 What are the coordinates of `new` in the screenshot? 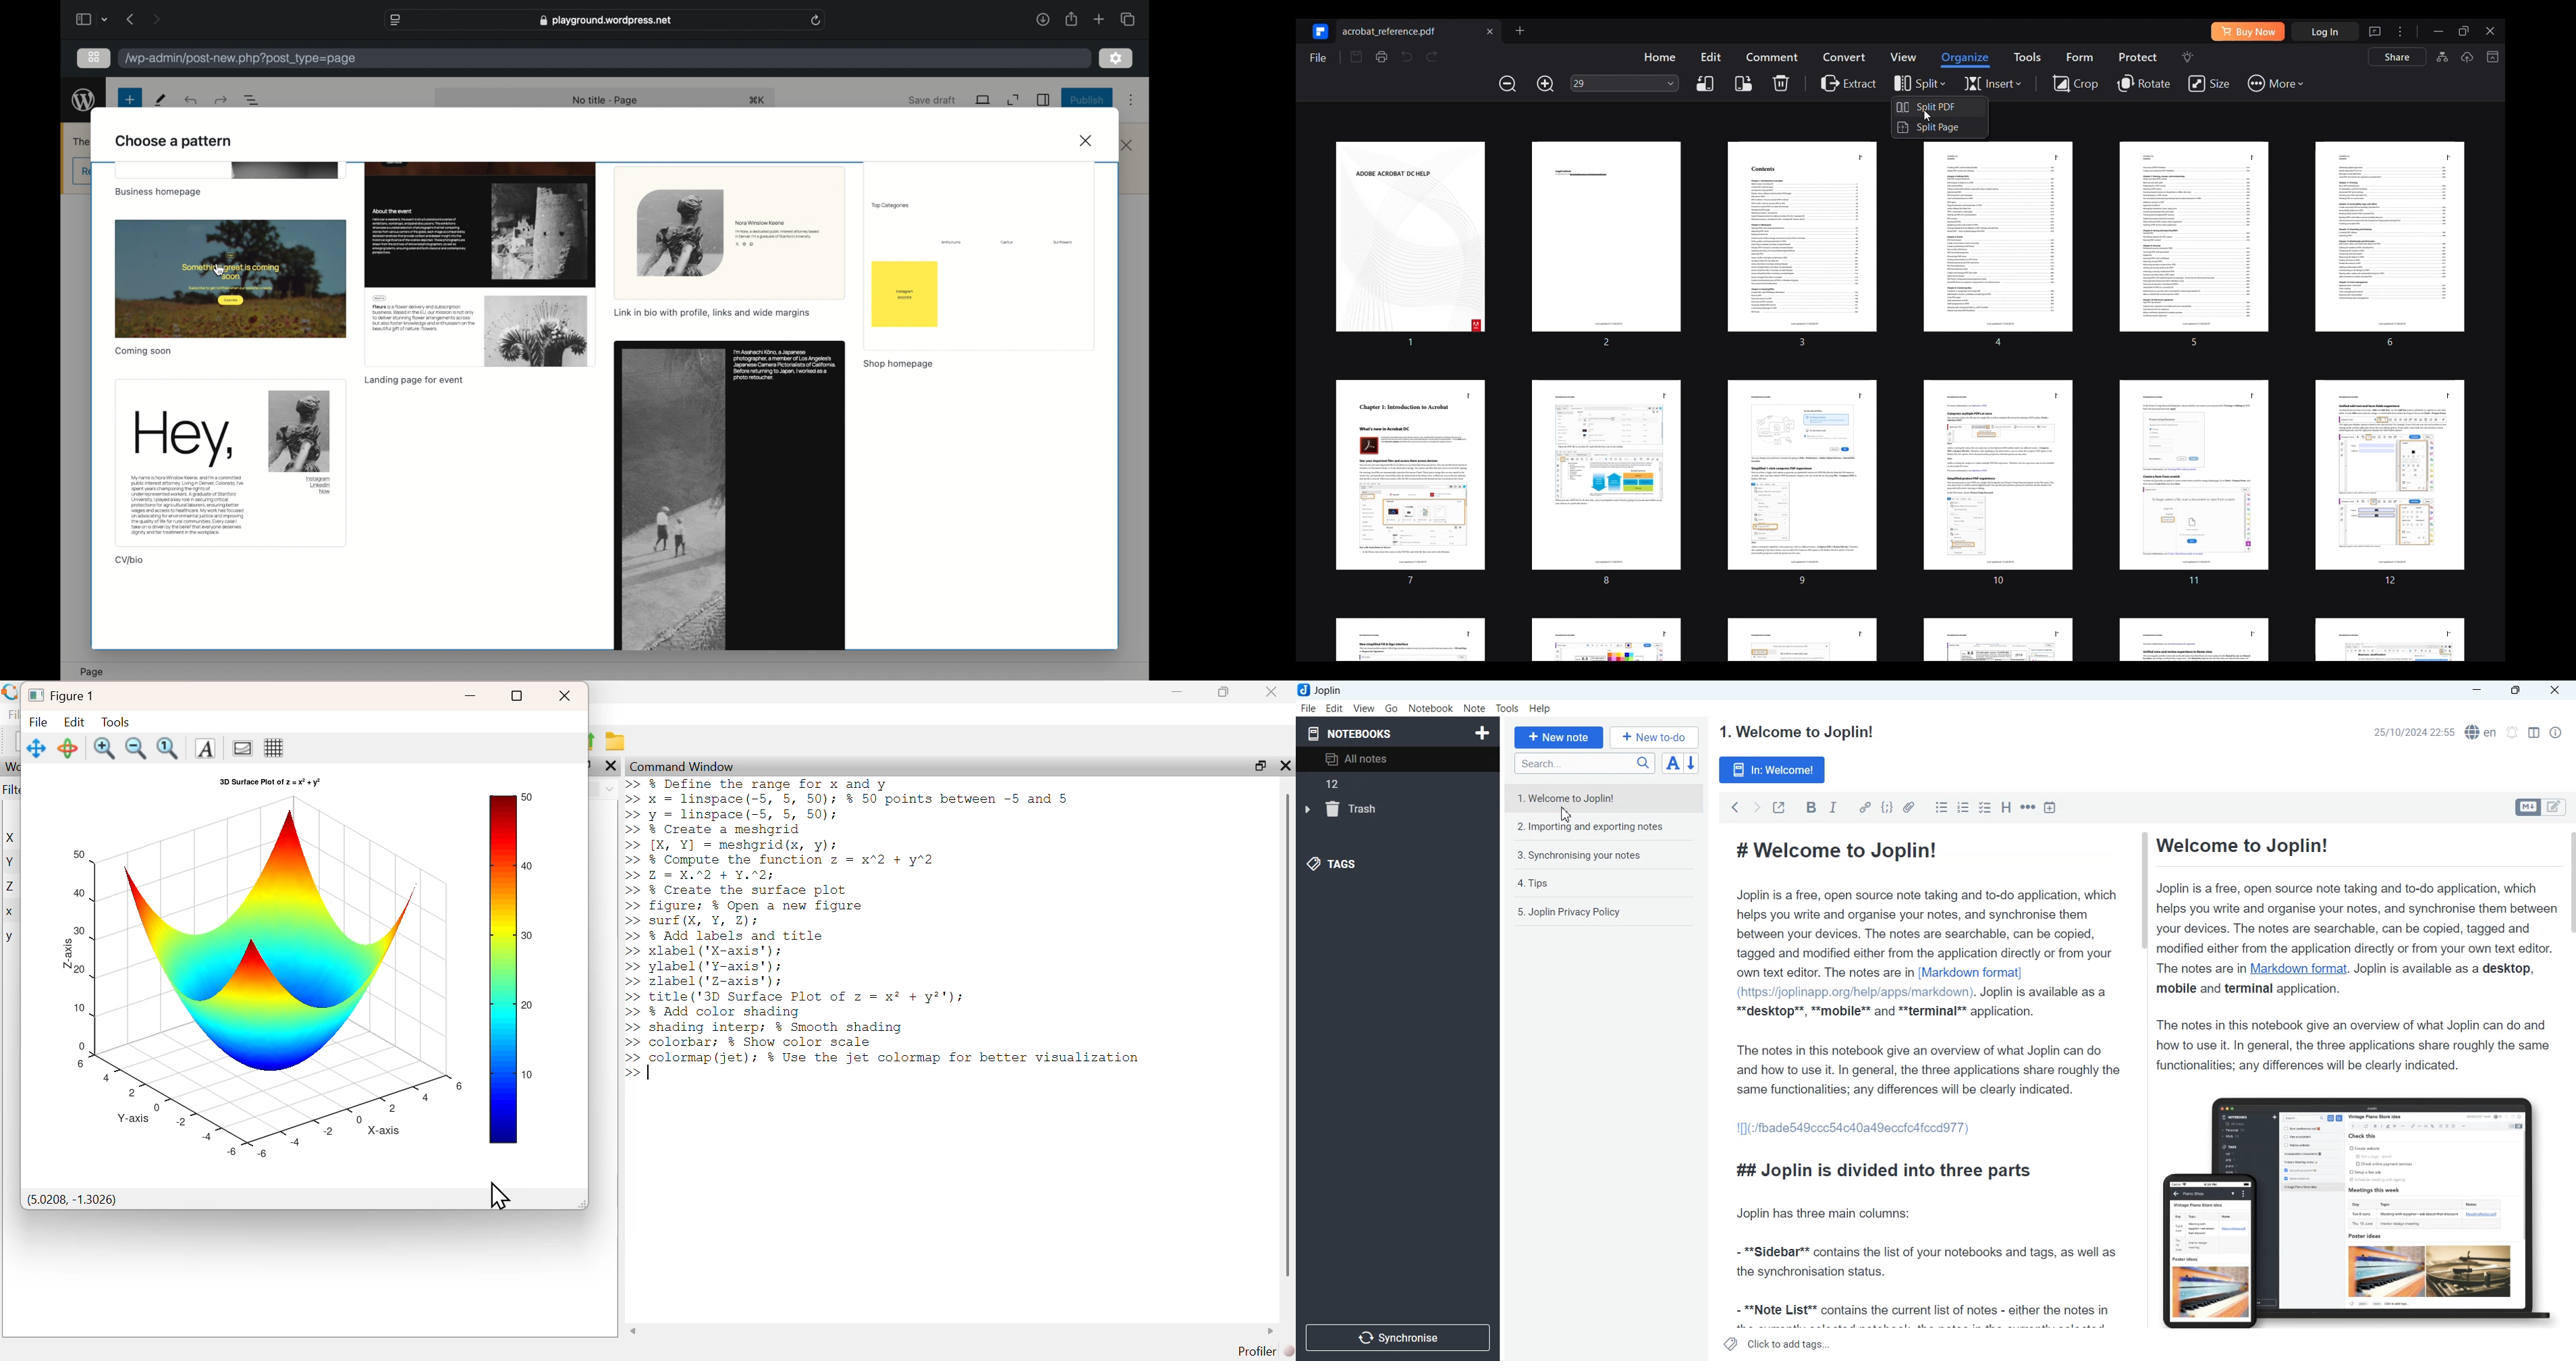 It's located at (128, 100).